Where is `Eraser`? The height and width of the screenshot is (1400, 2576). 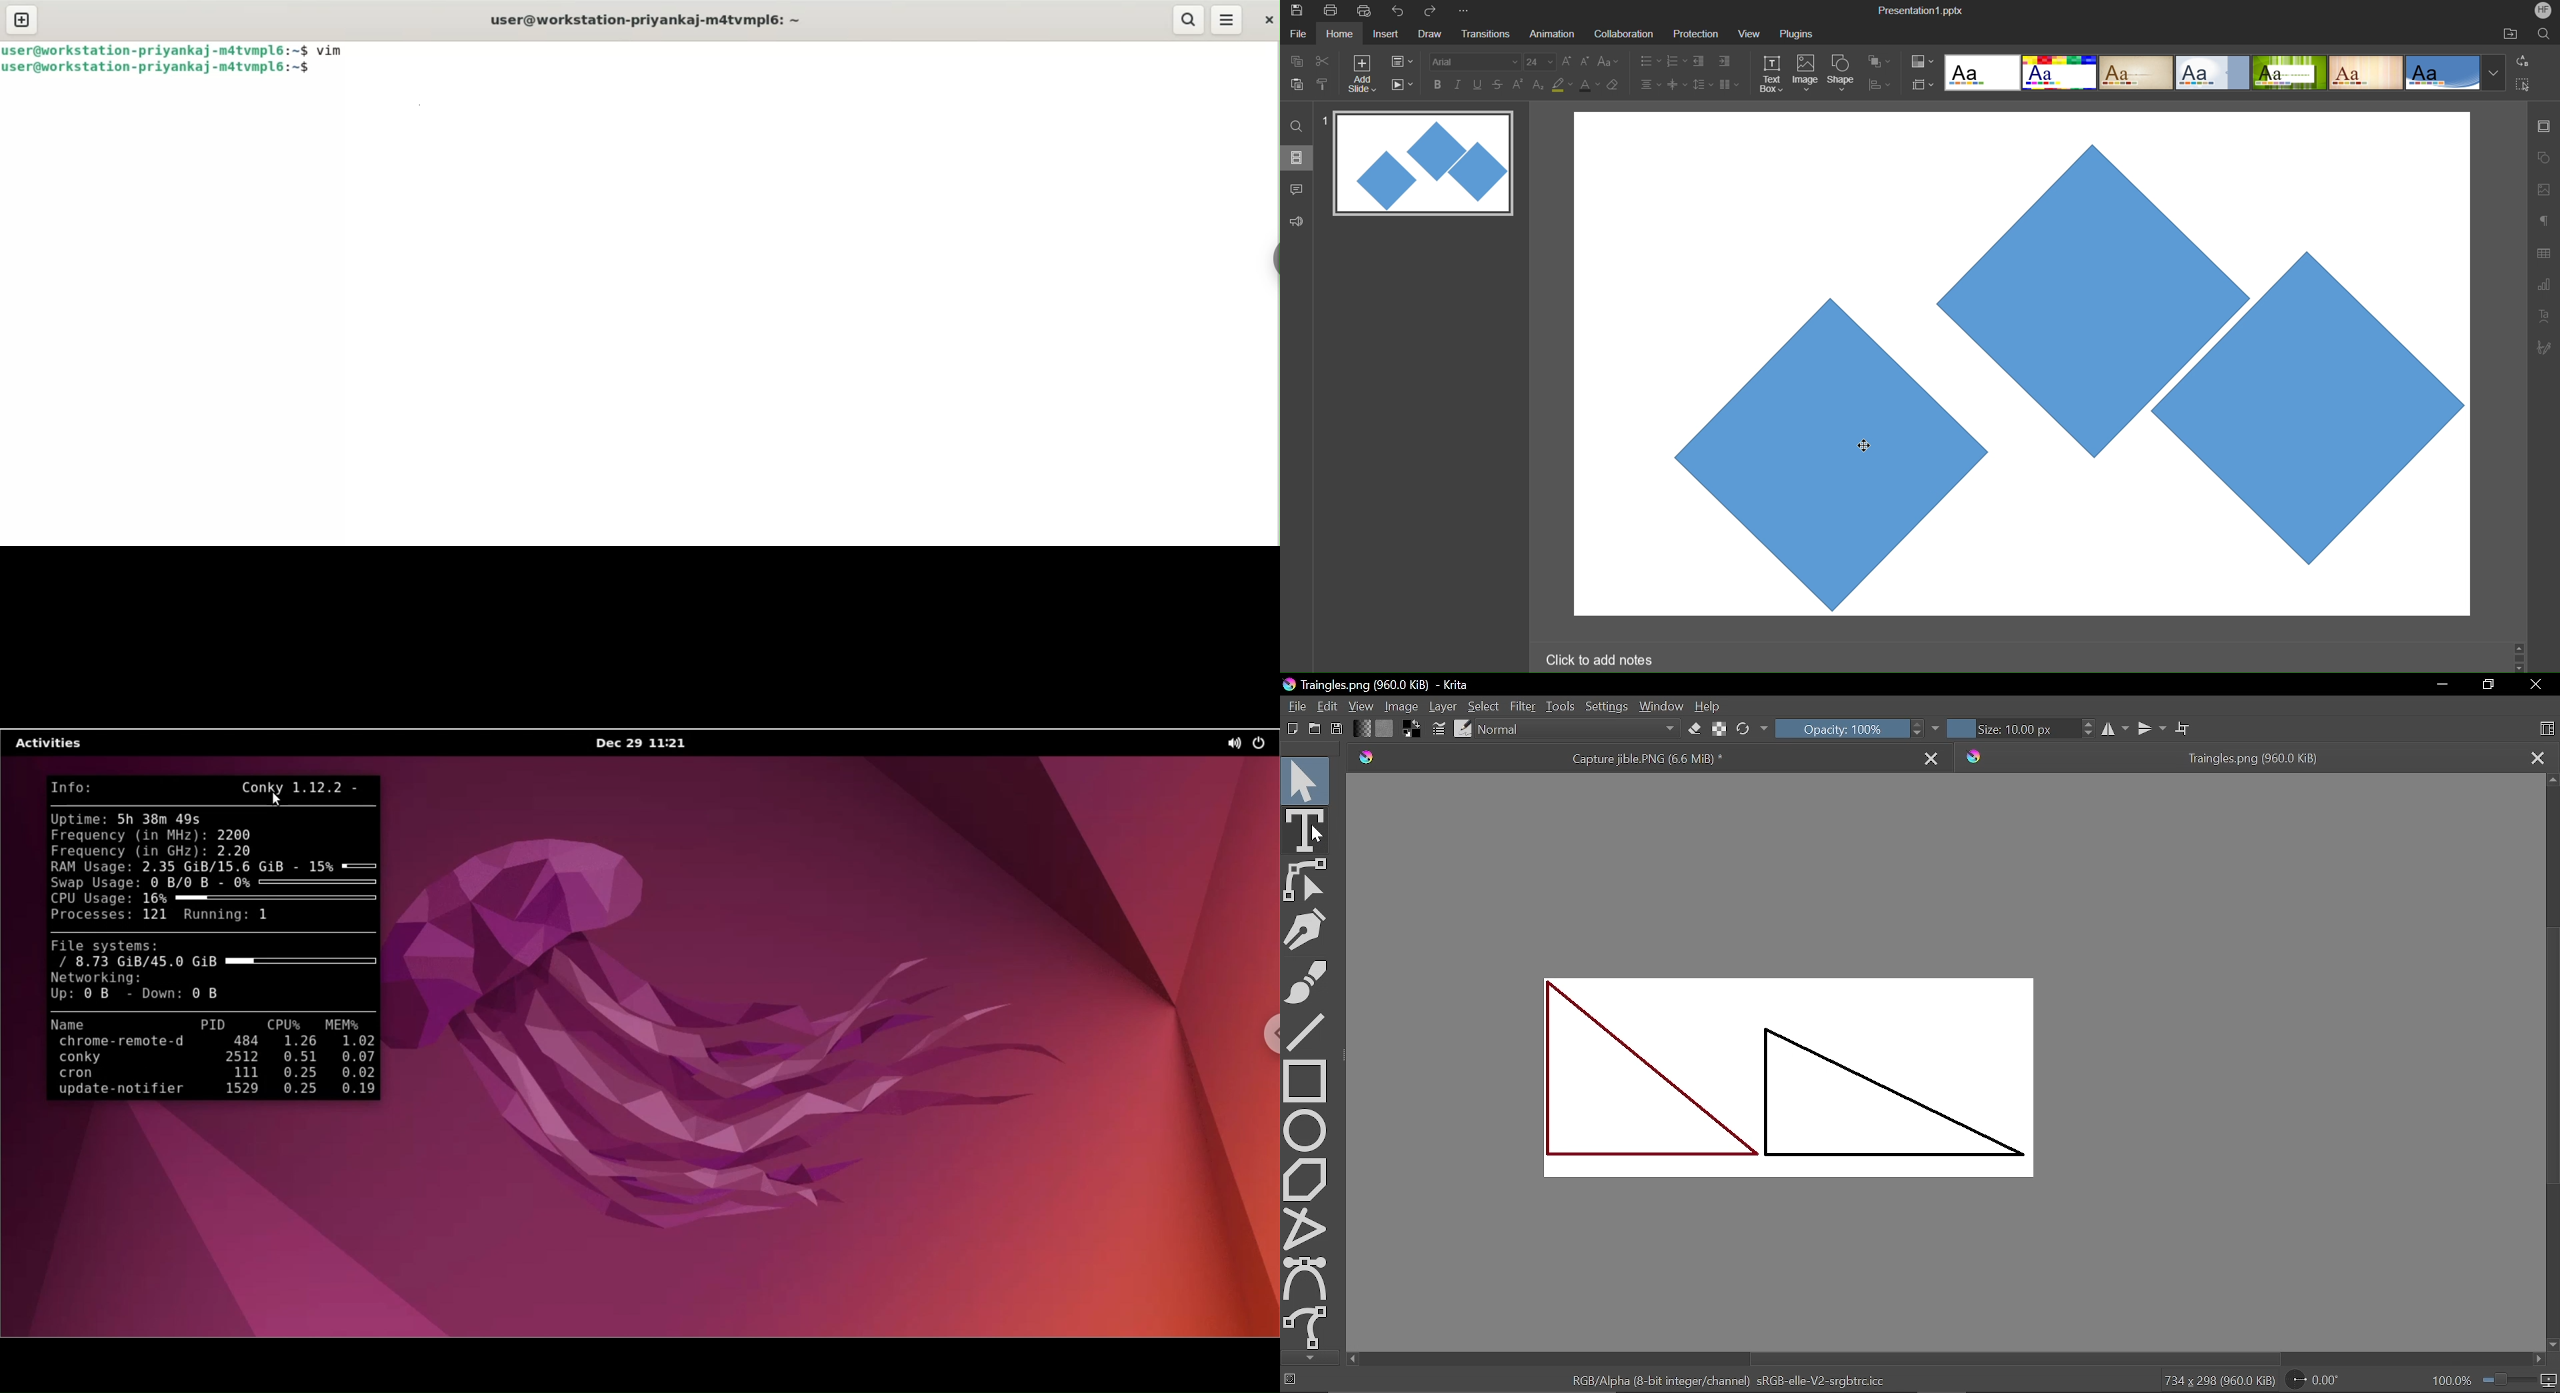 Eraser is located at coordinates (1692, 730).